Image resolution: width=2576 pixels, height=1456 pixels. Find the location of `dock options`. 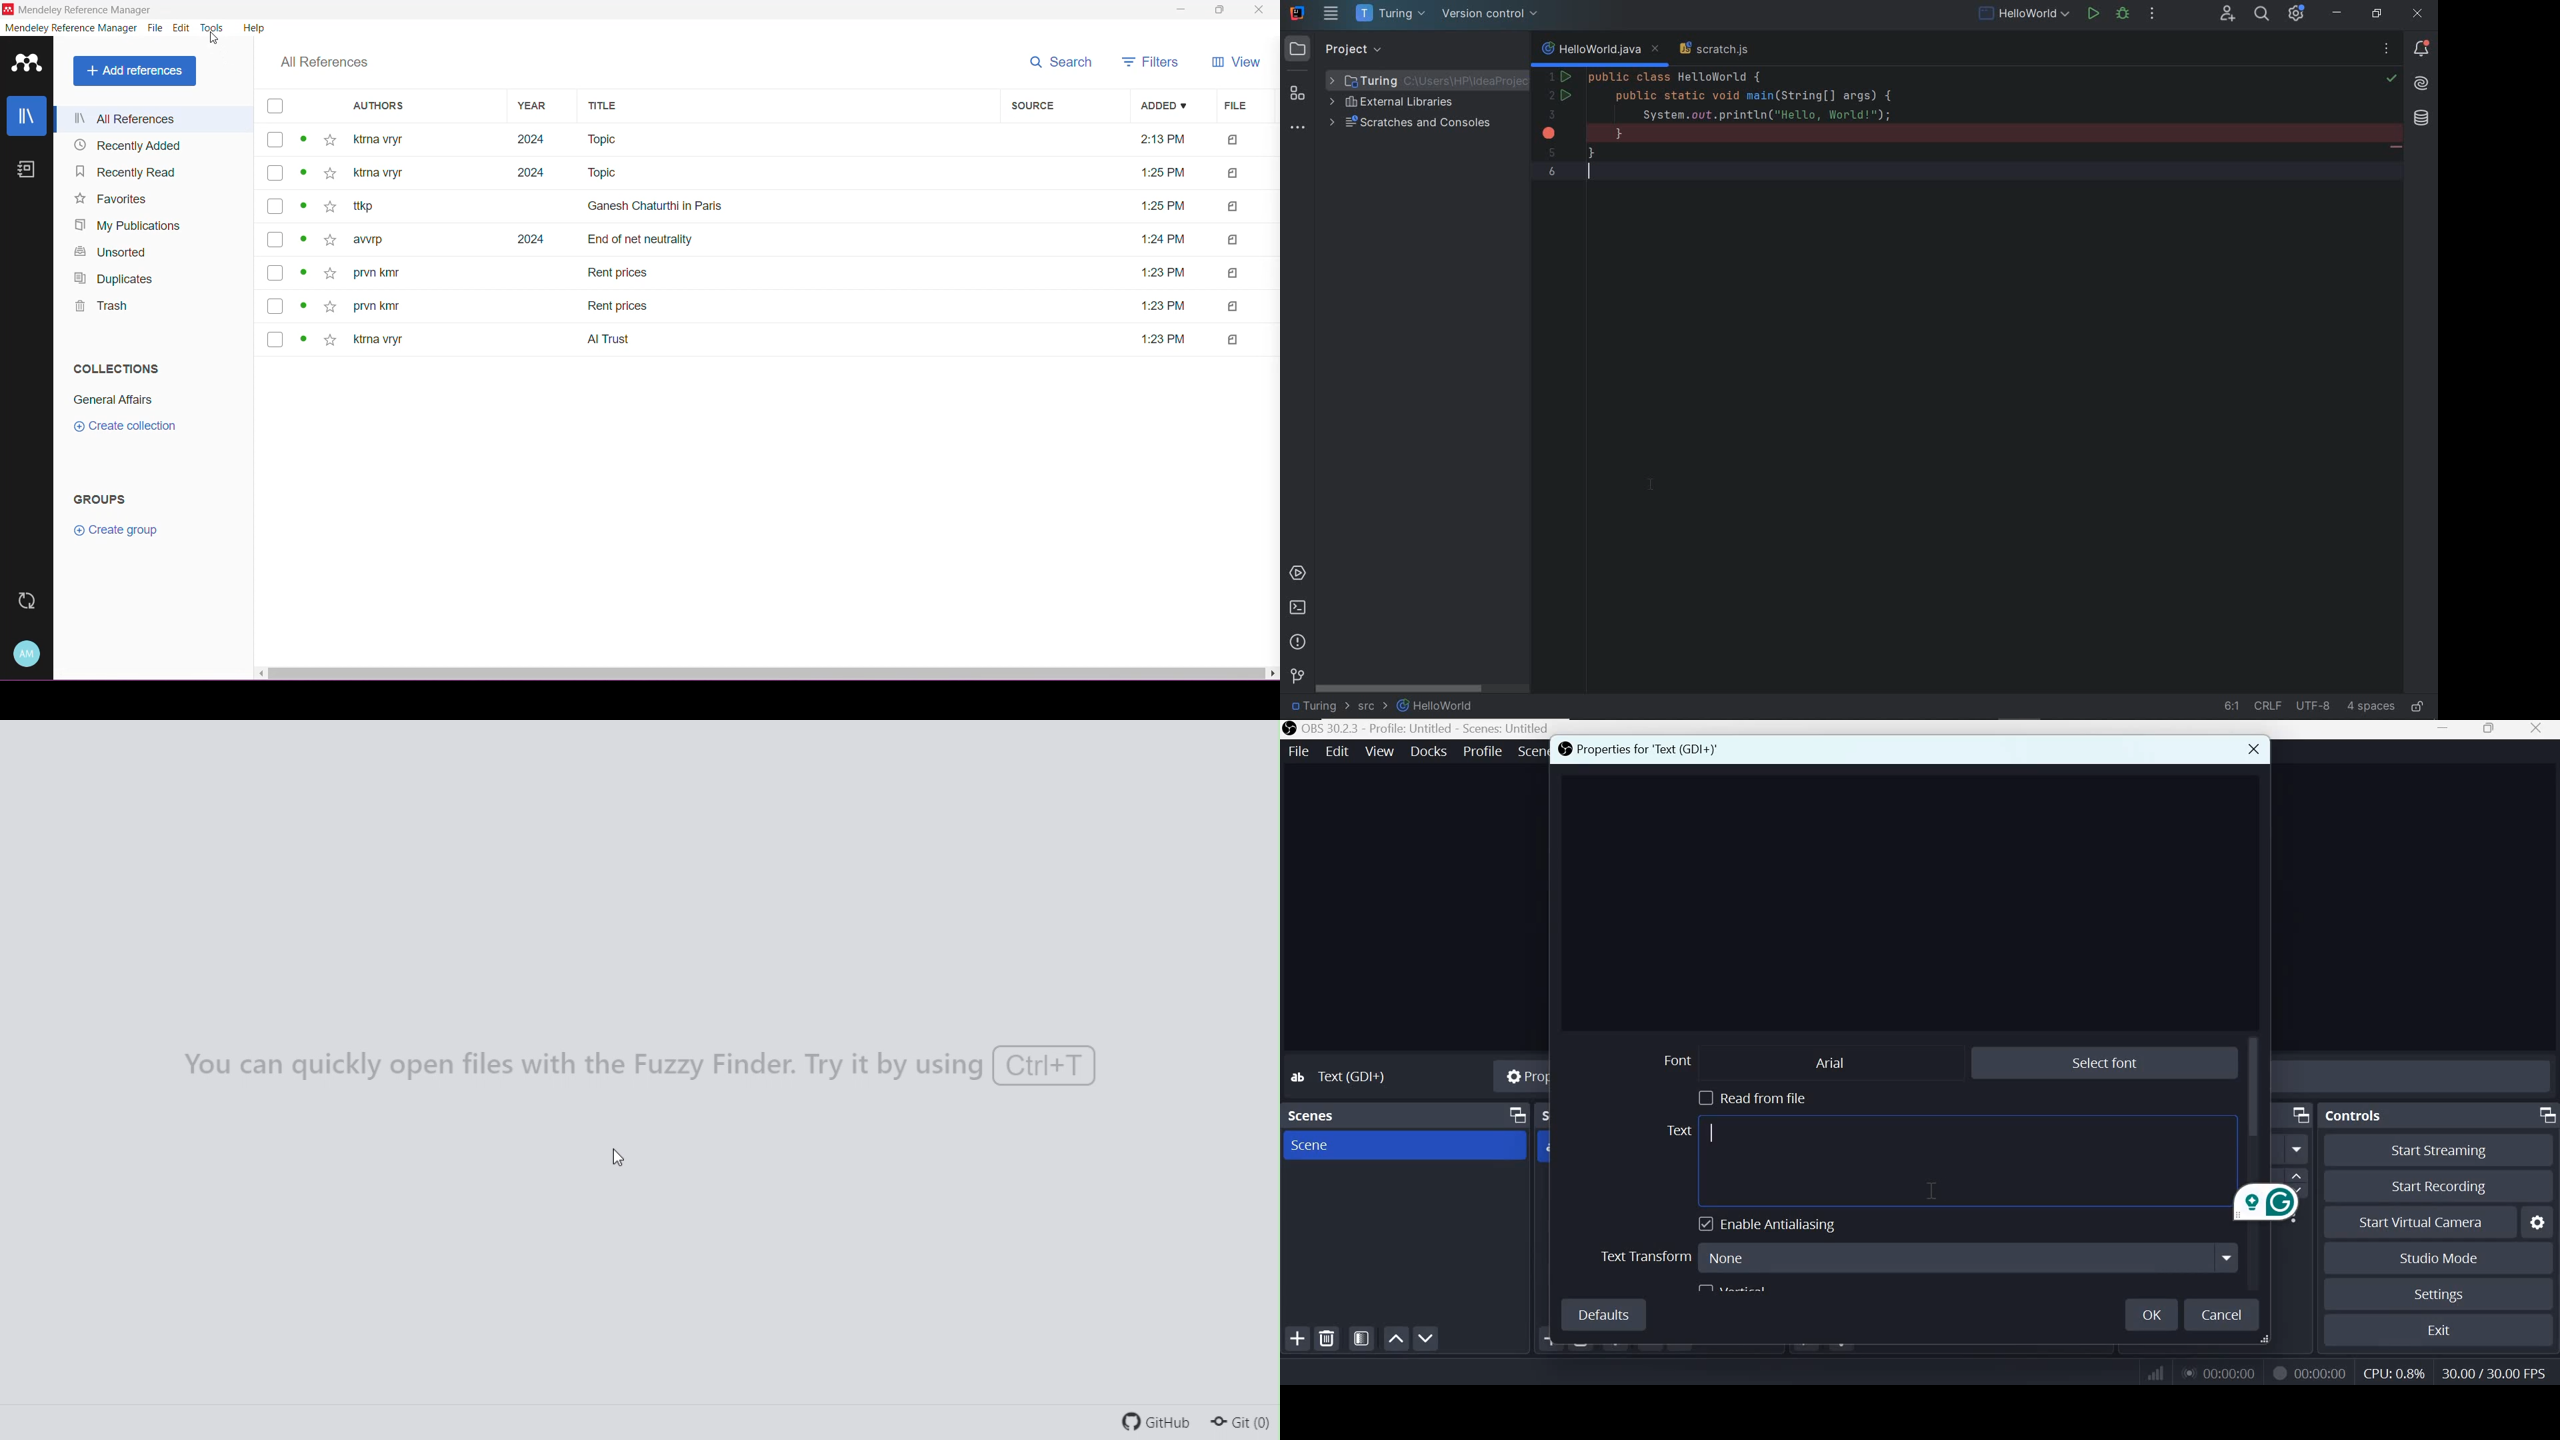

dock options is located at coordinates (1511, 1116).